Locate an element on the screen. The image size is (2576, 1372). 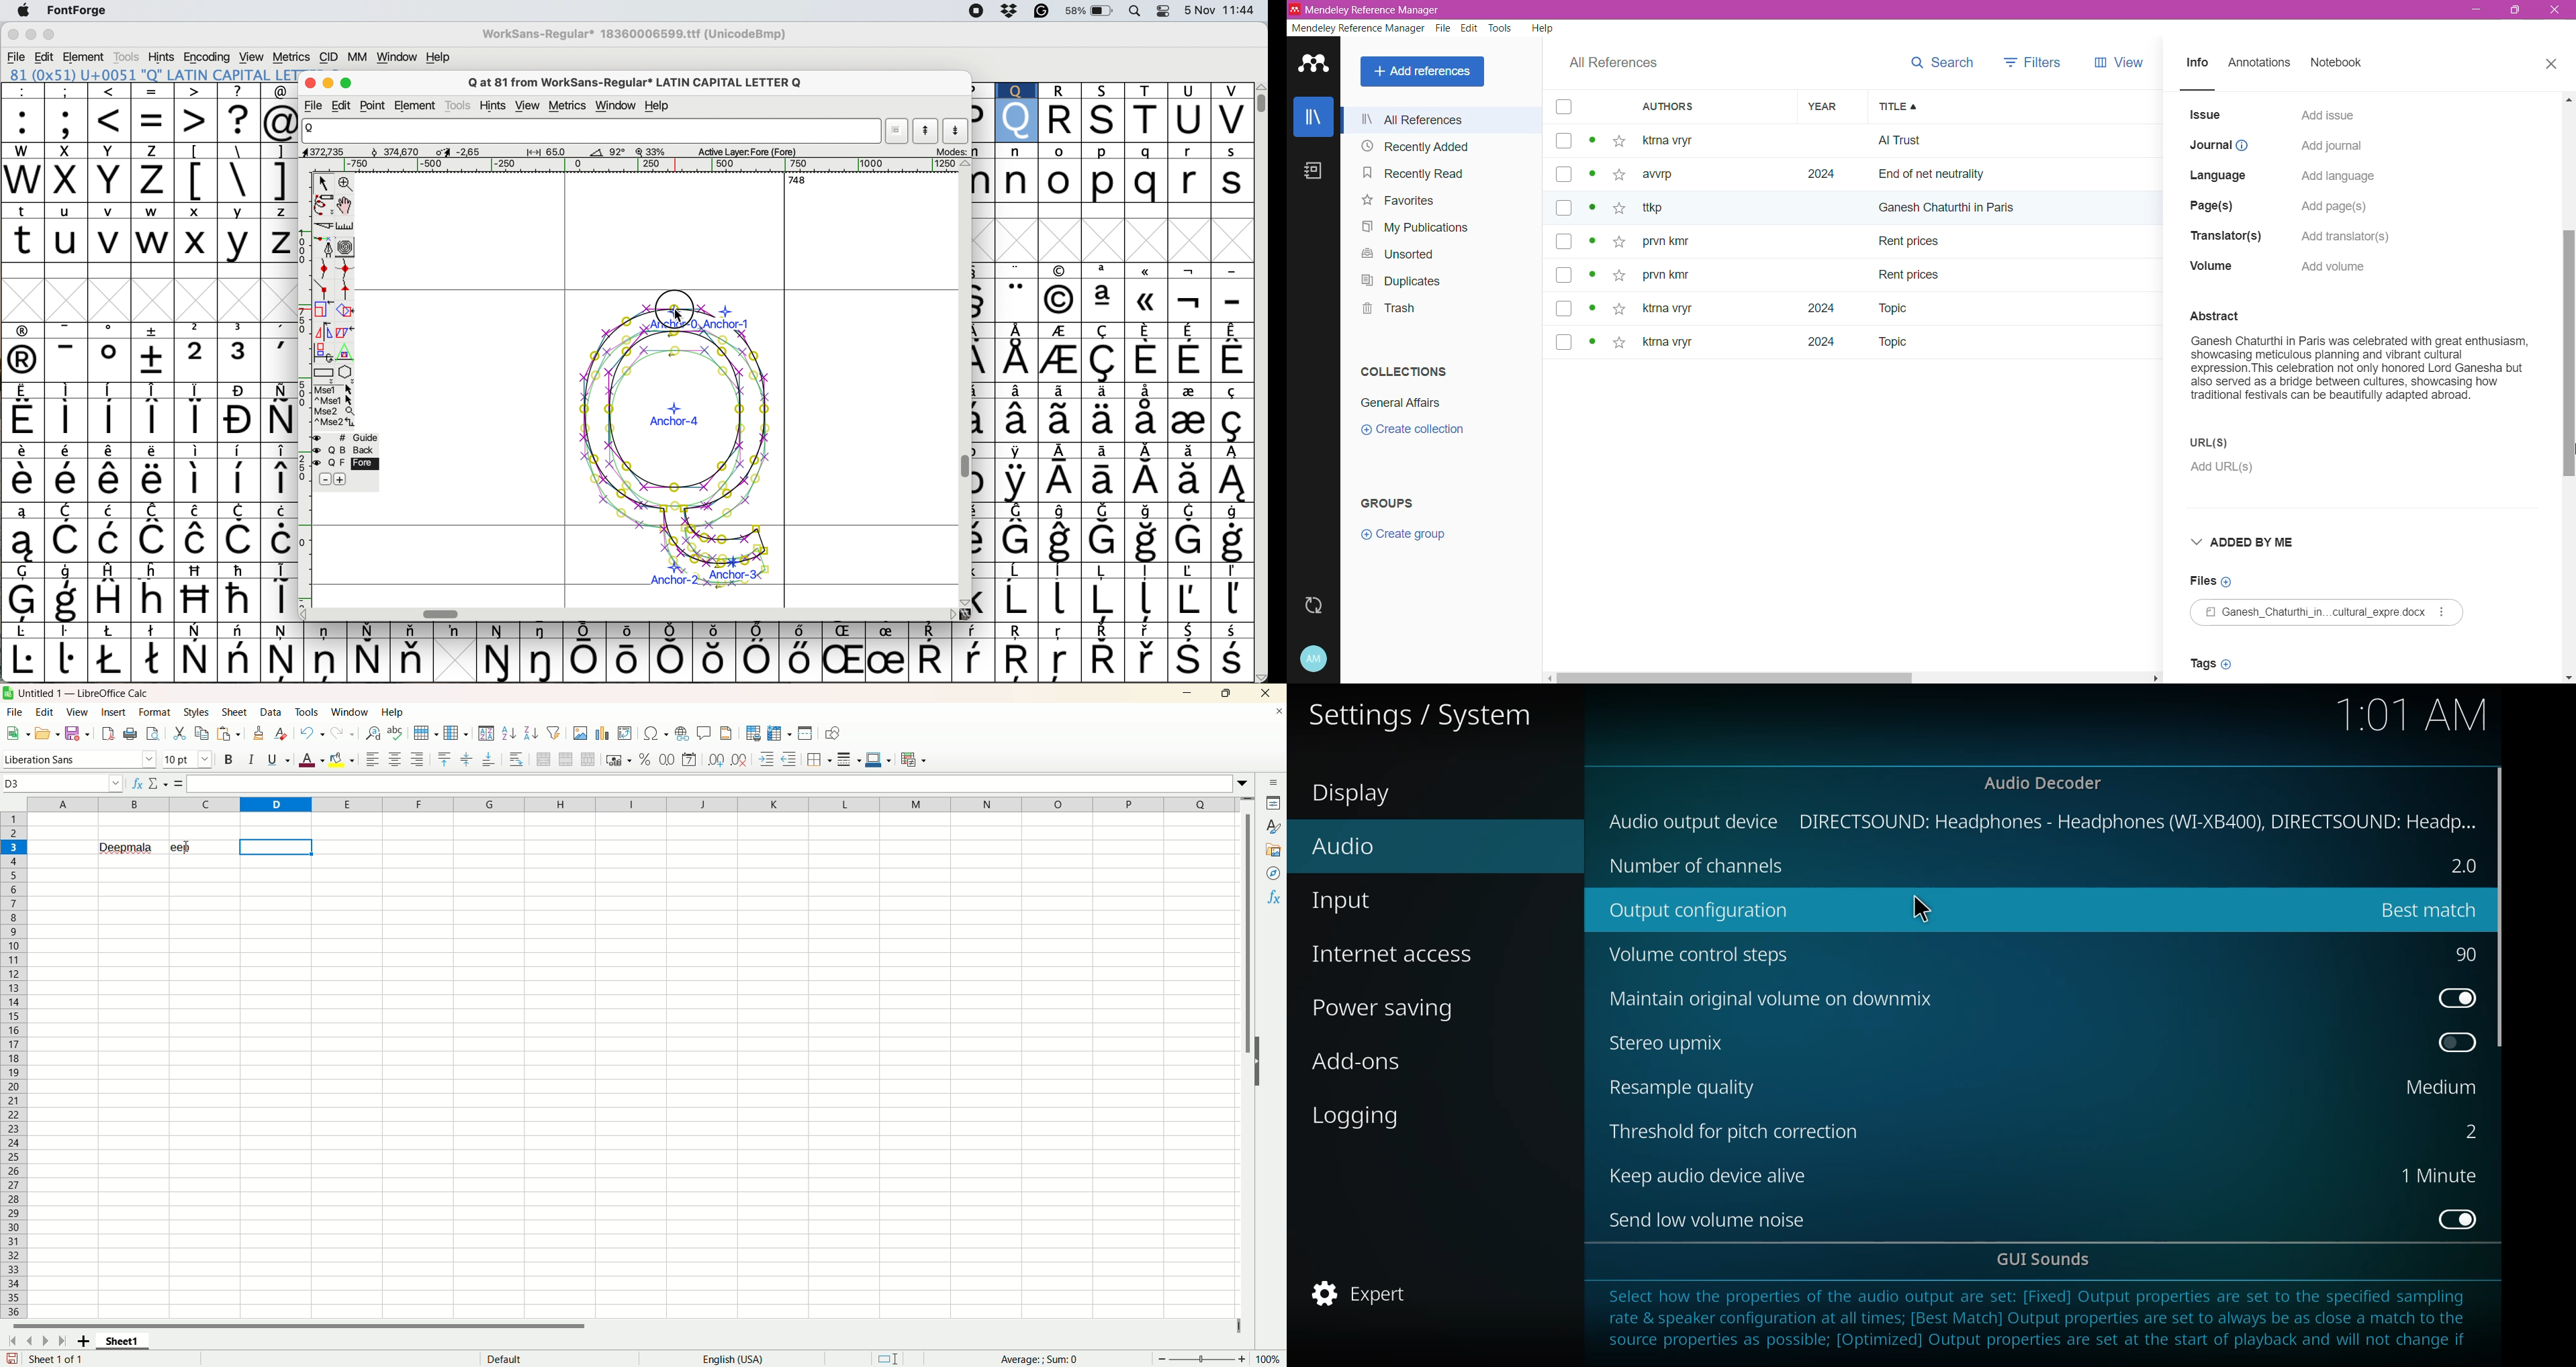
1 is located at coordinates (2435, 1175).